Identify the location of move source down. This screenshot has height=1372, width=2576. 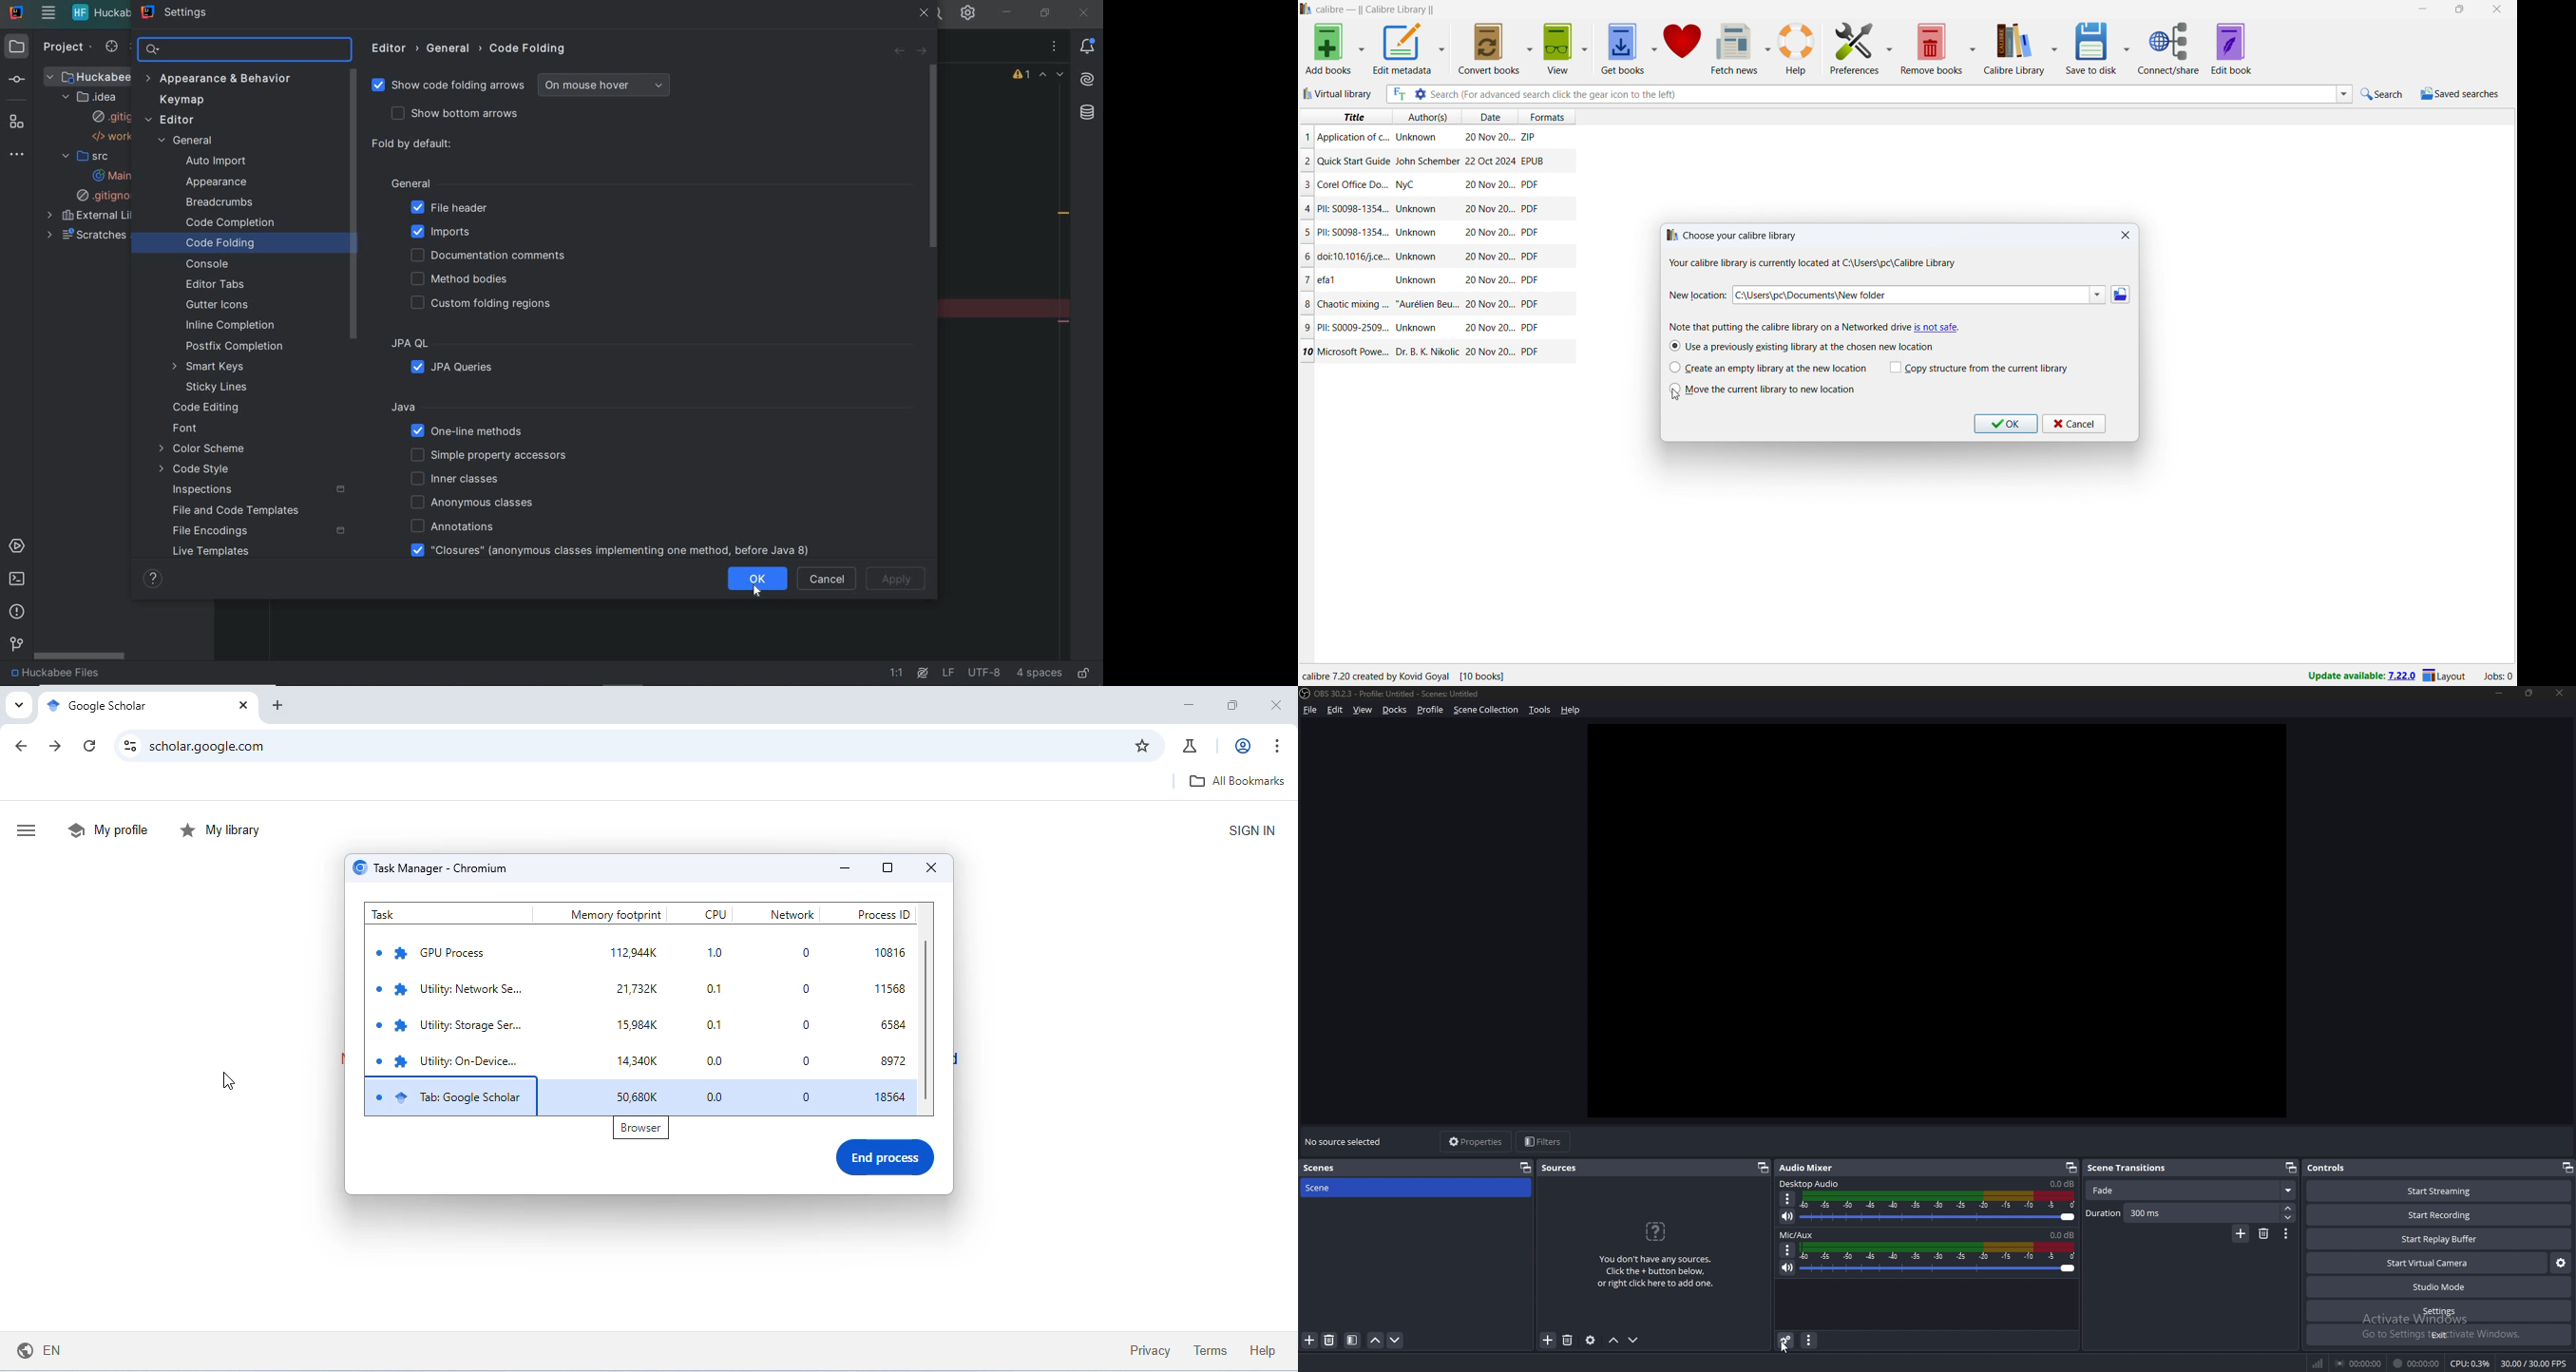
(1634, 1339).